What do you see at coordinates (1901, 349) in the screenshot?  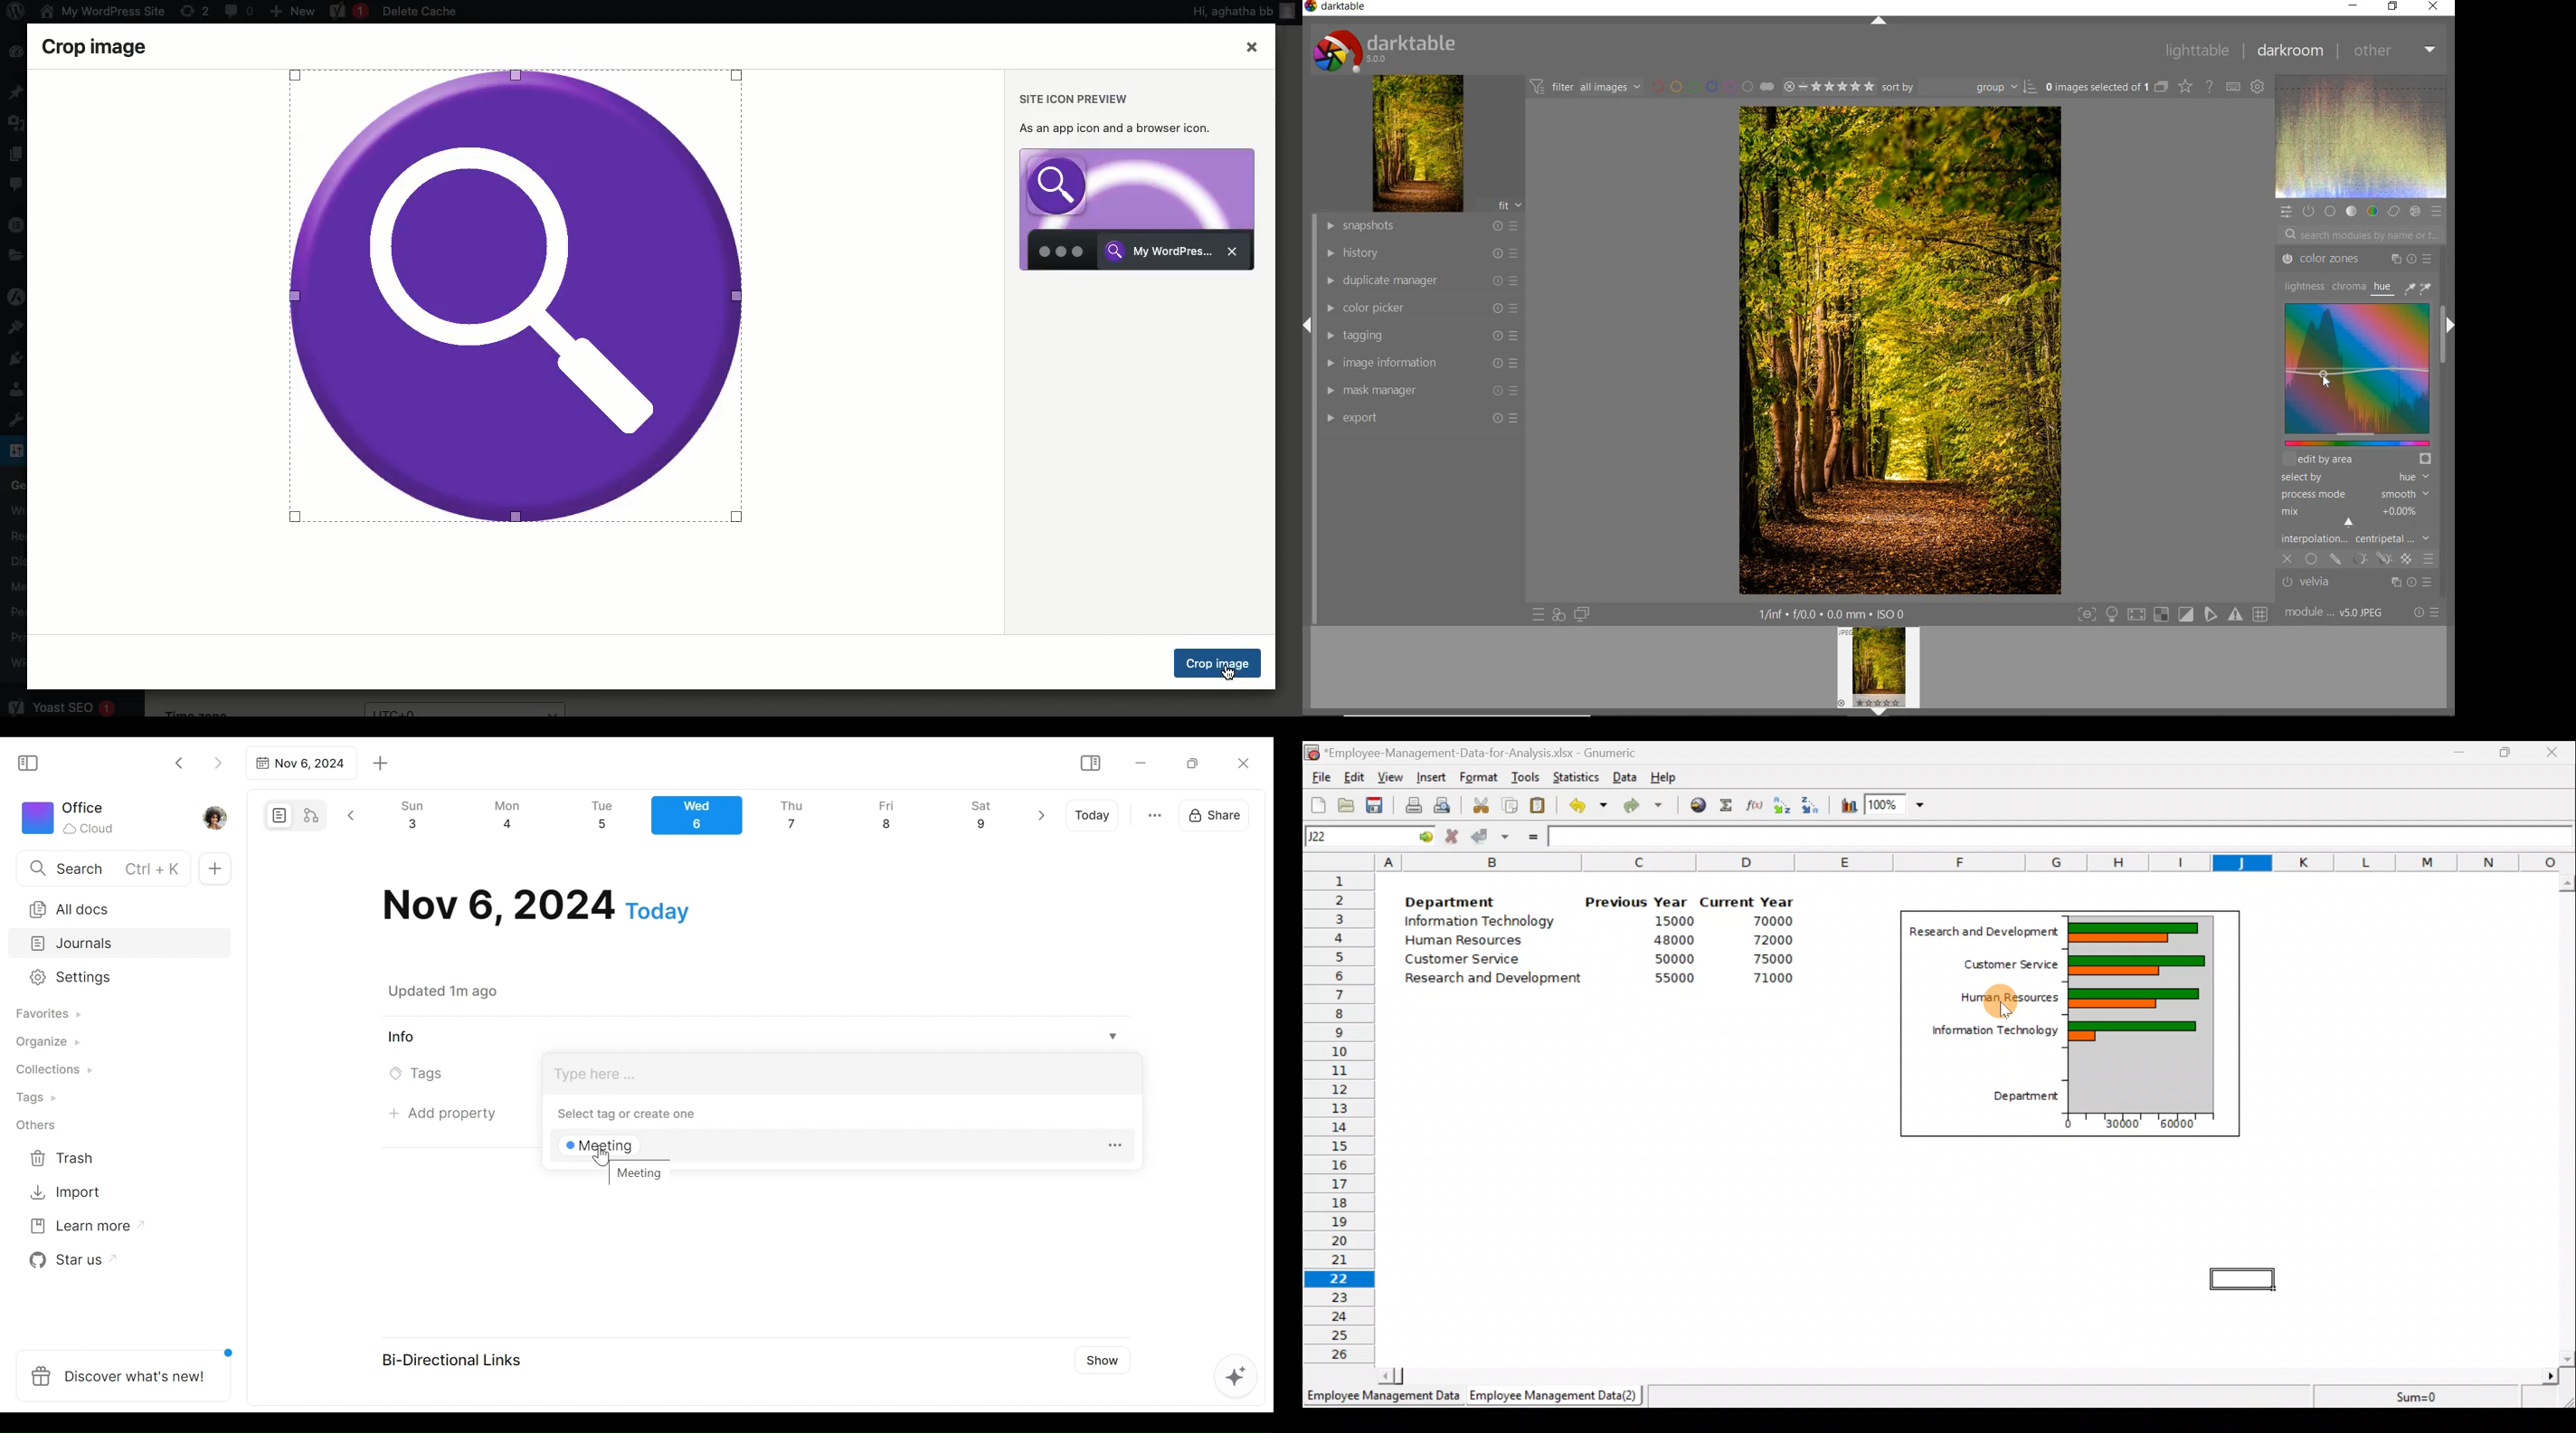 I see `SELECTED IMAGE` at bounding box center [1901, 349].